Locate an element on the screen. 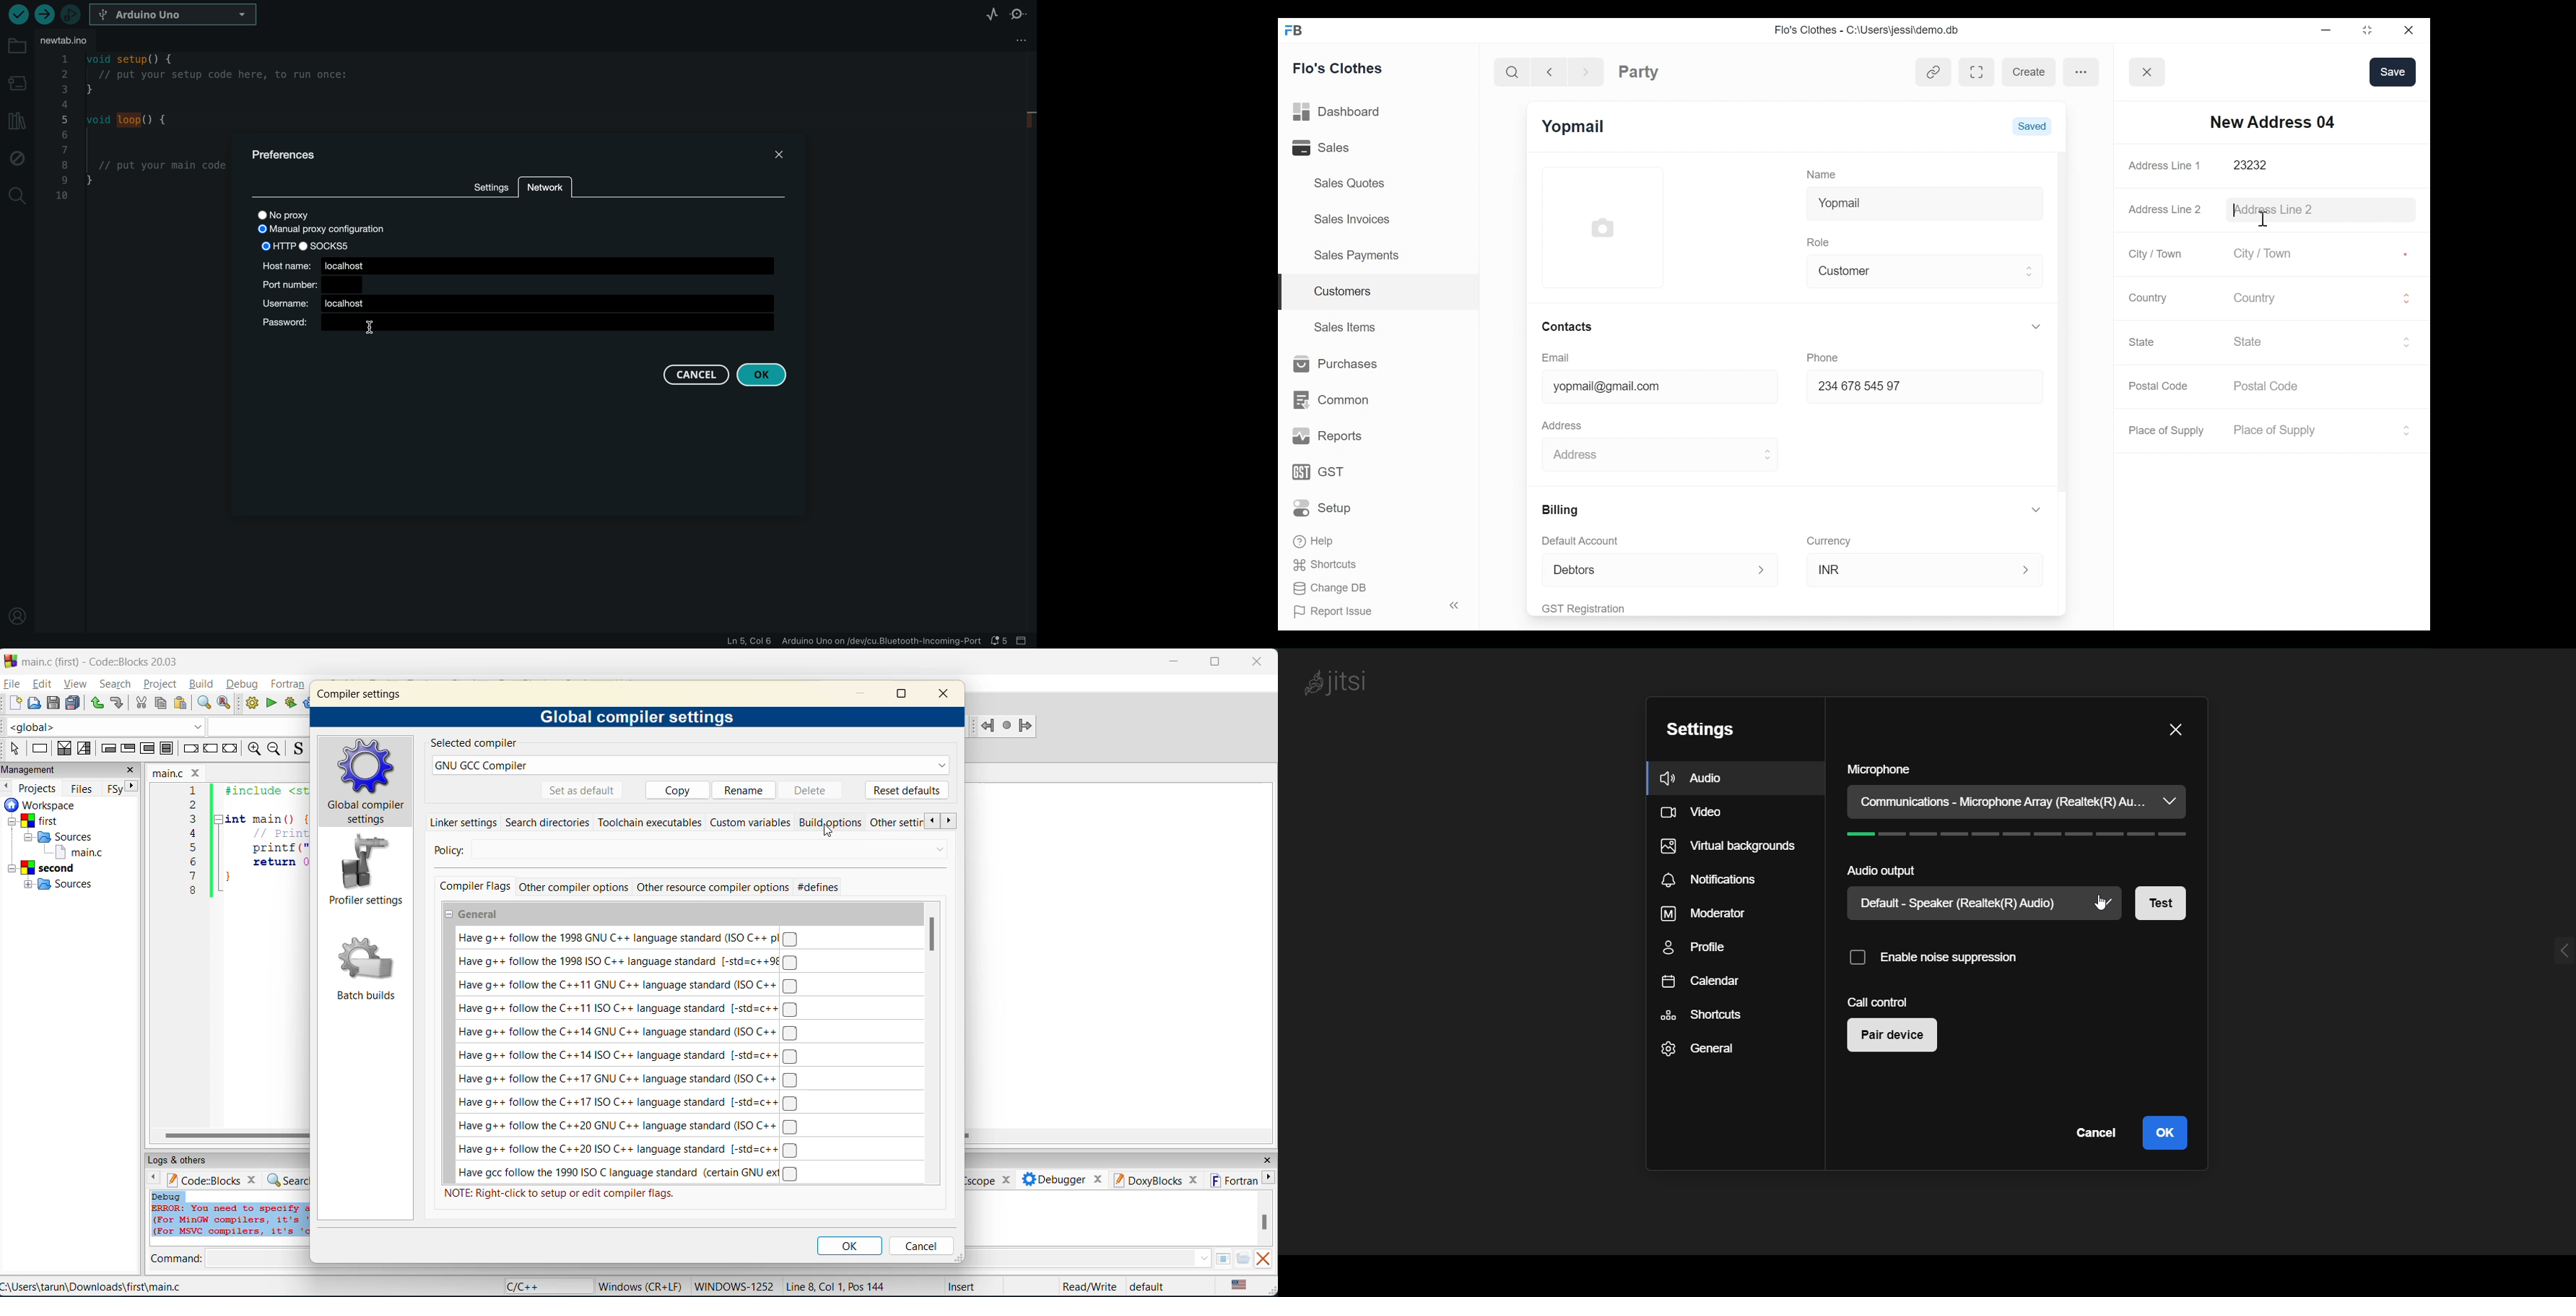 This screenshot has width=2576, height=1316. build is located at coordinates (203, 685).